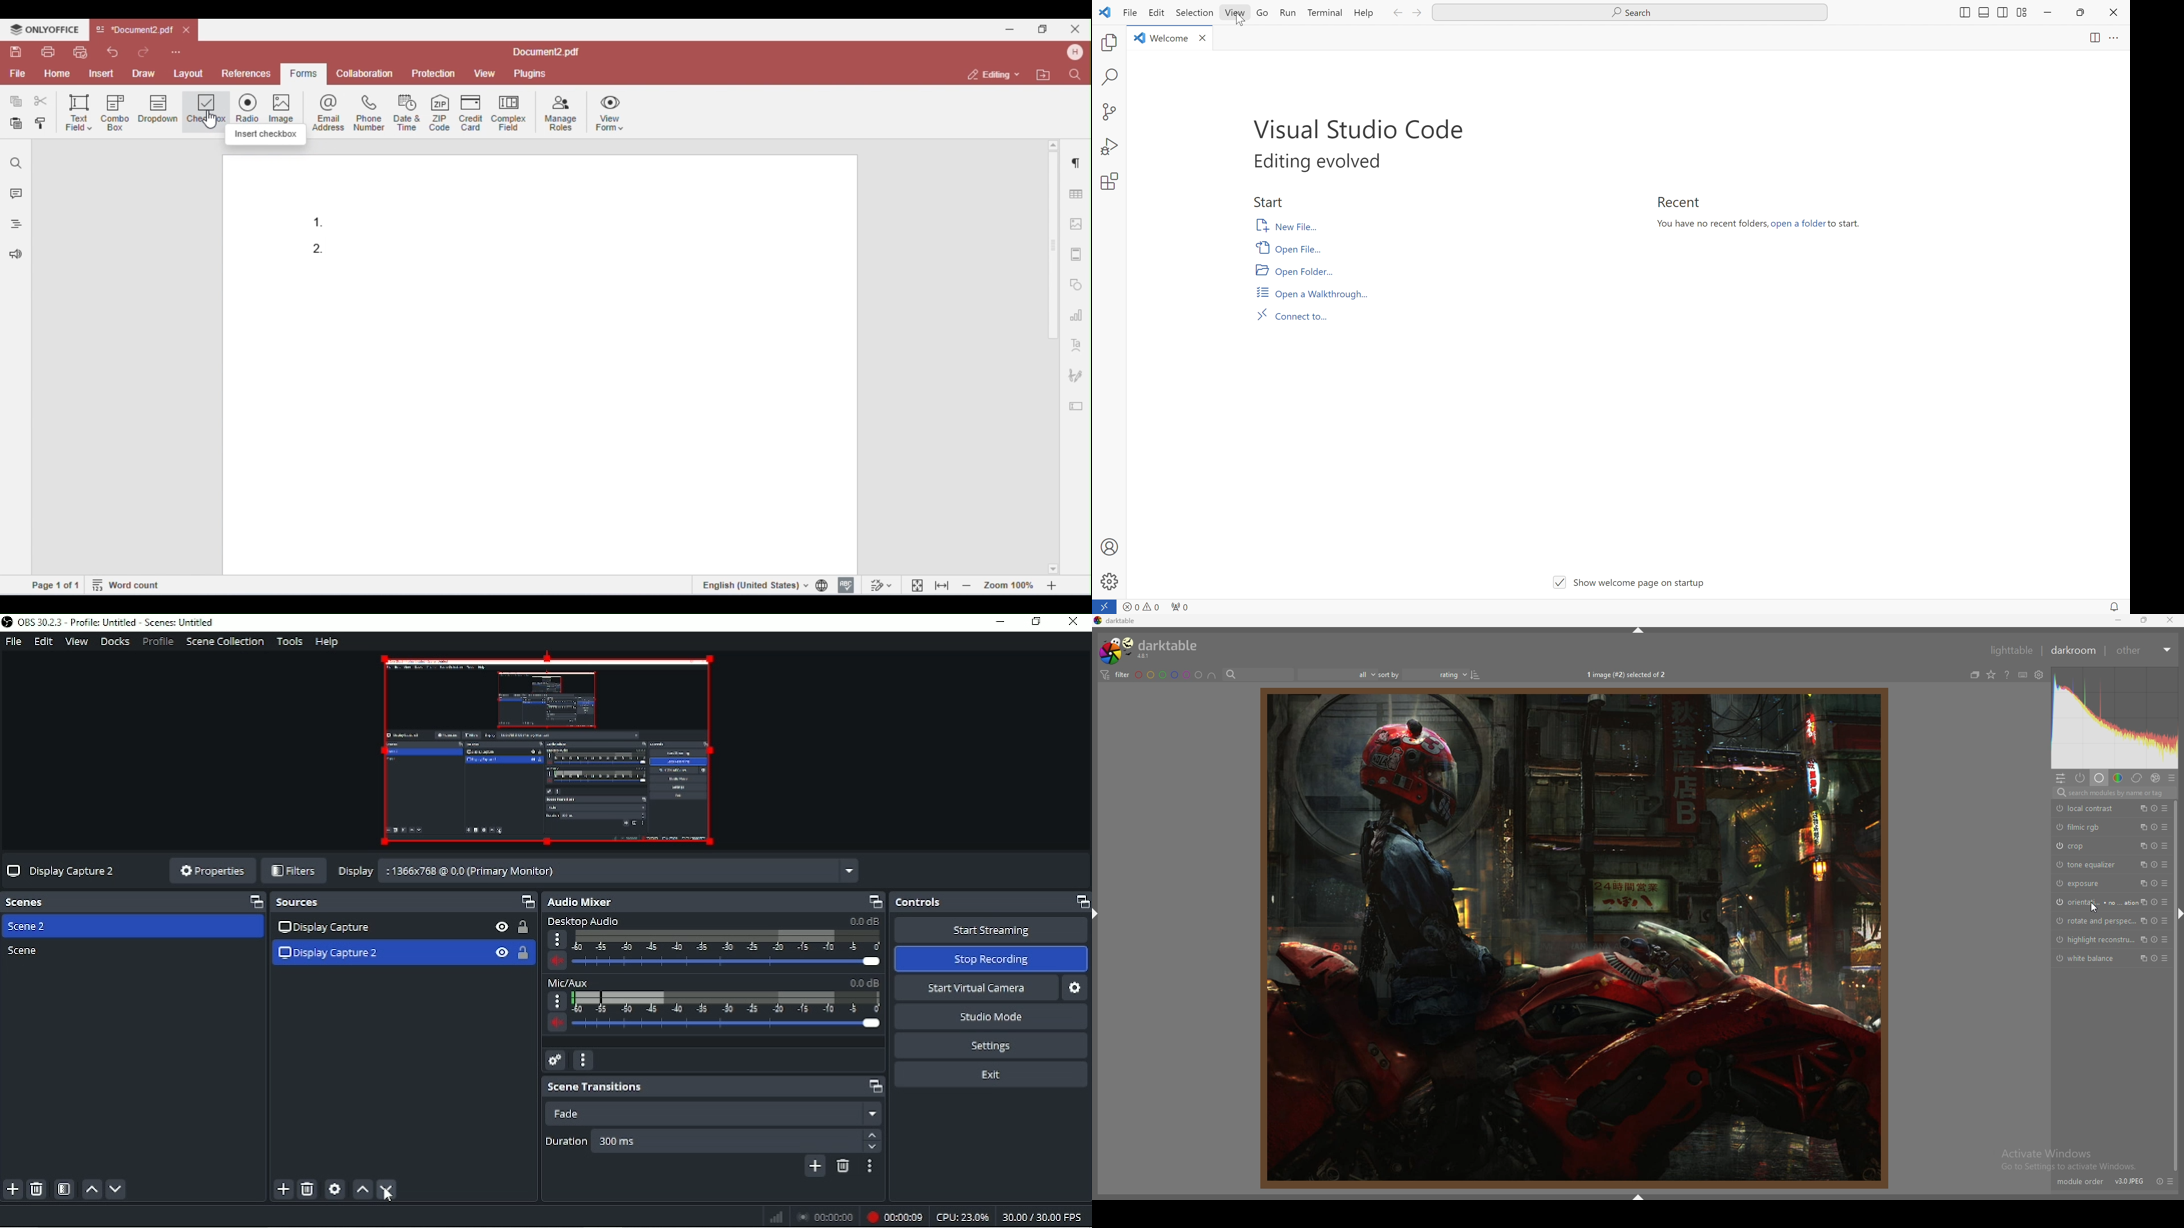 The width and height of the screenshot is (2184, 1232). Describe the element at coordinates (2108, 652) in the screenshot. I see `divider` at that location.